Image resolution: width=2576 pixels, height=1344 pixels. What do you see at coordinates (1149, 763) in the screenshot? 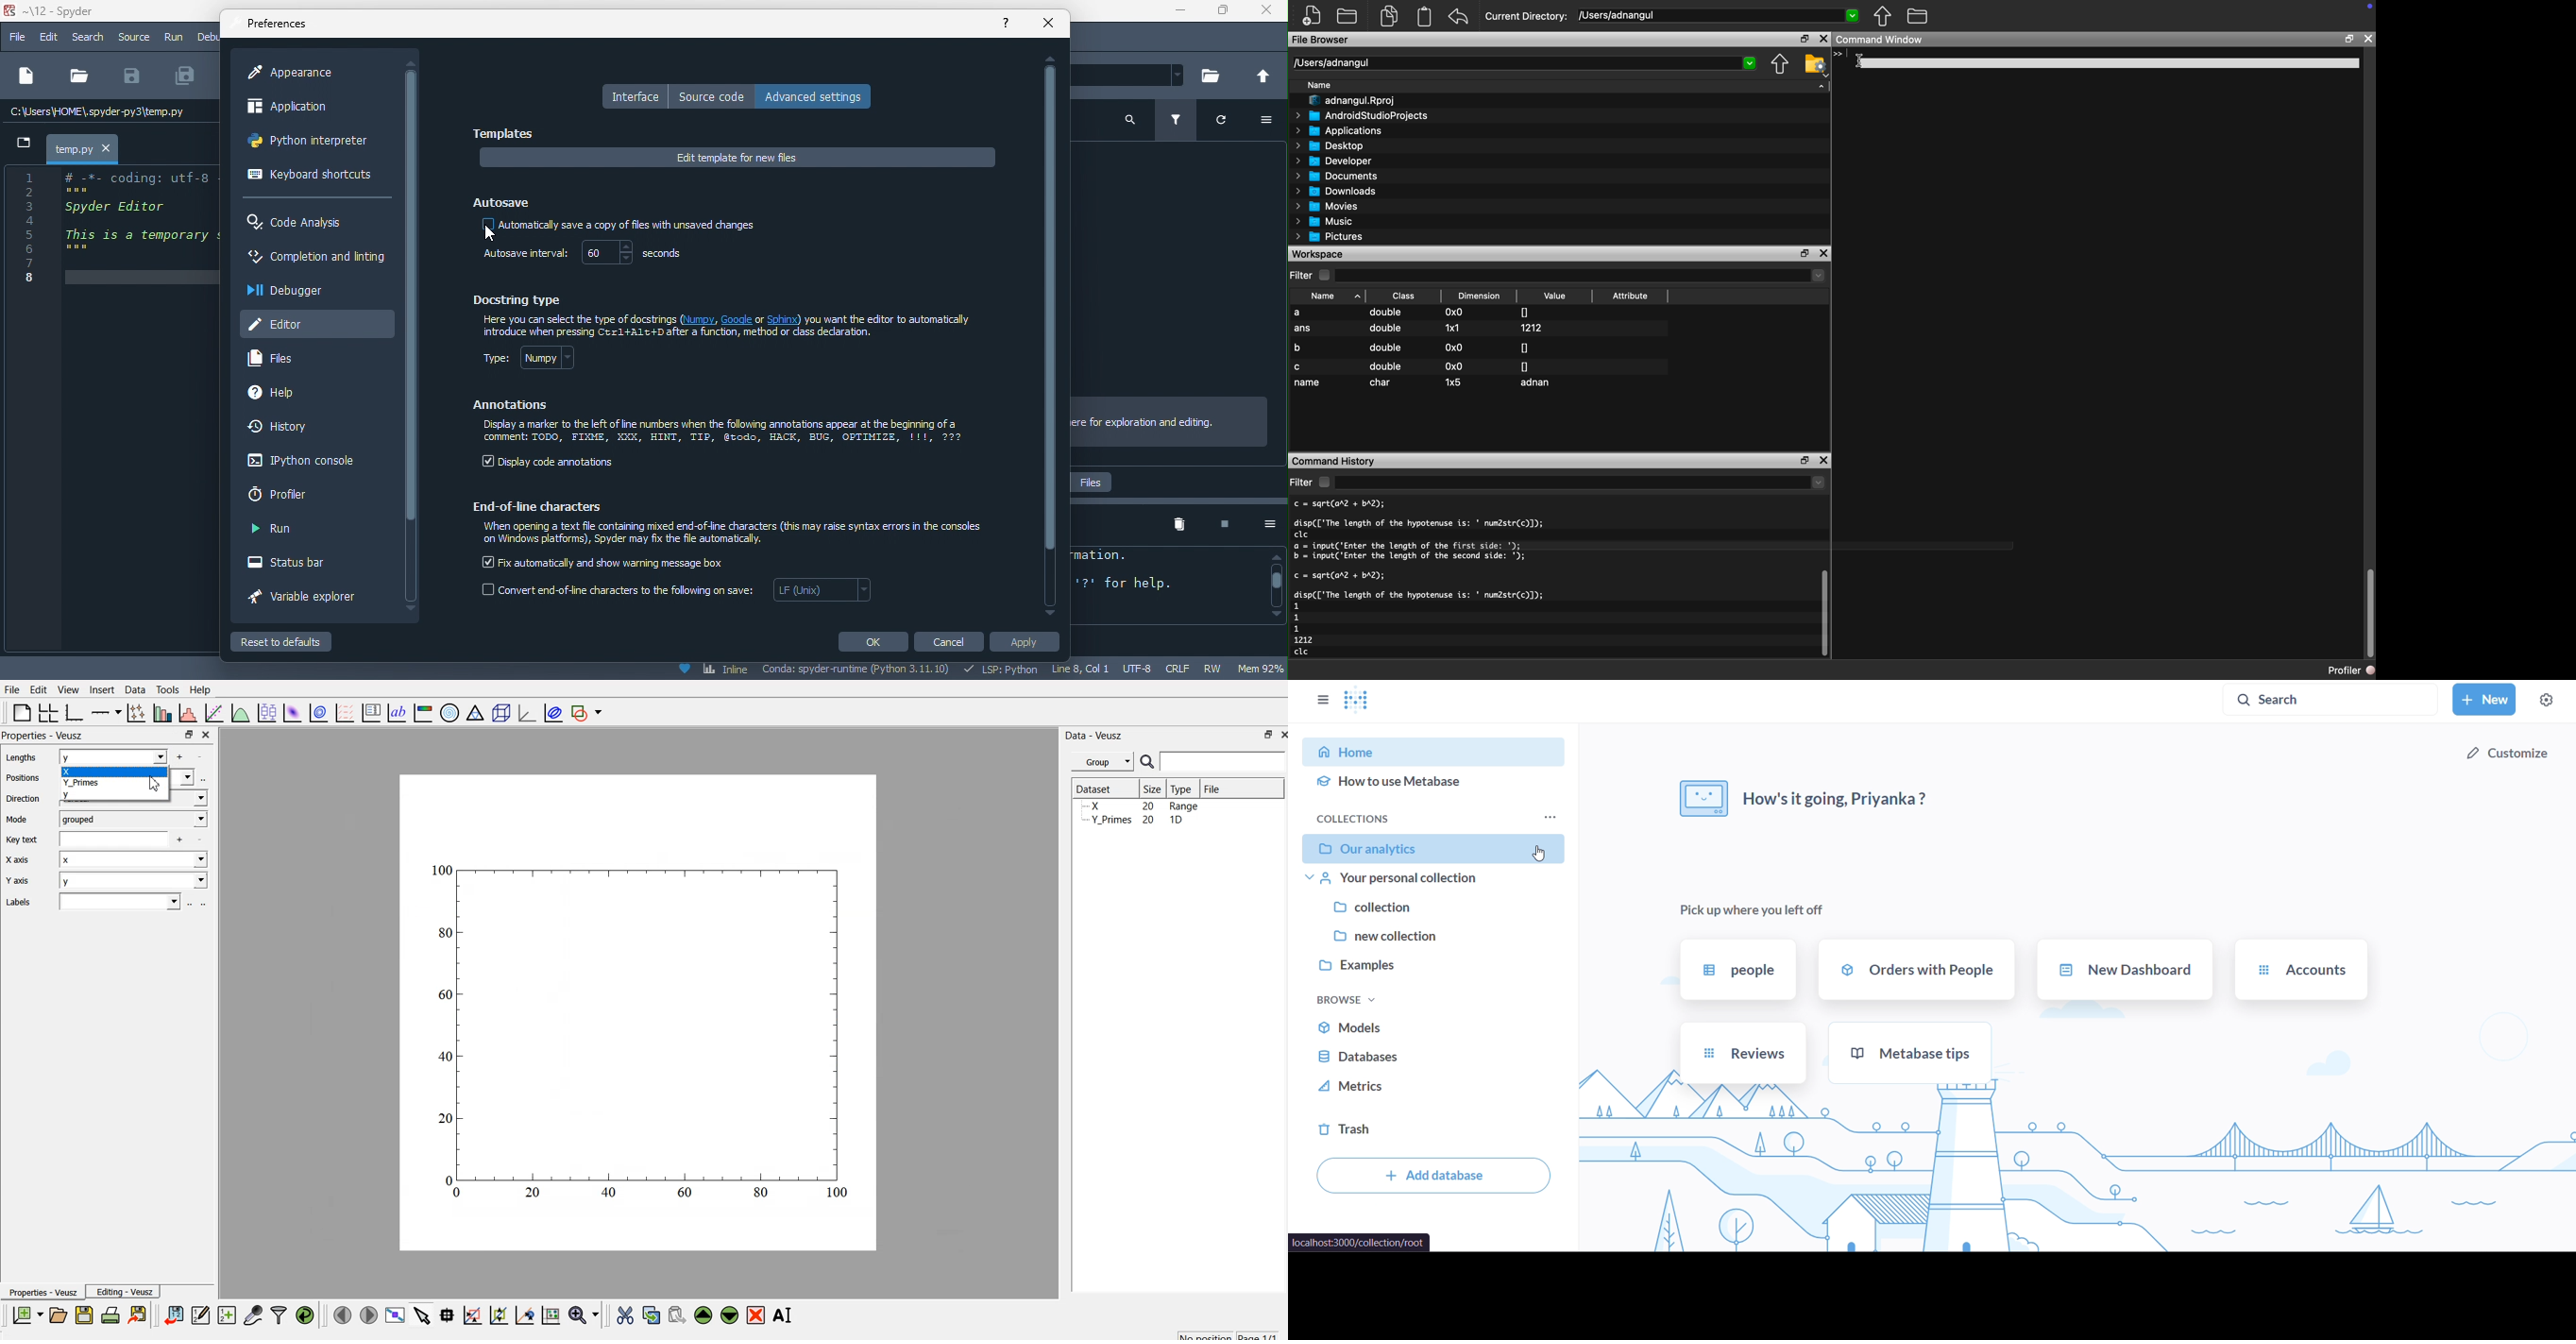
I see `search icon` at bounding box center [1149, 763].